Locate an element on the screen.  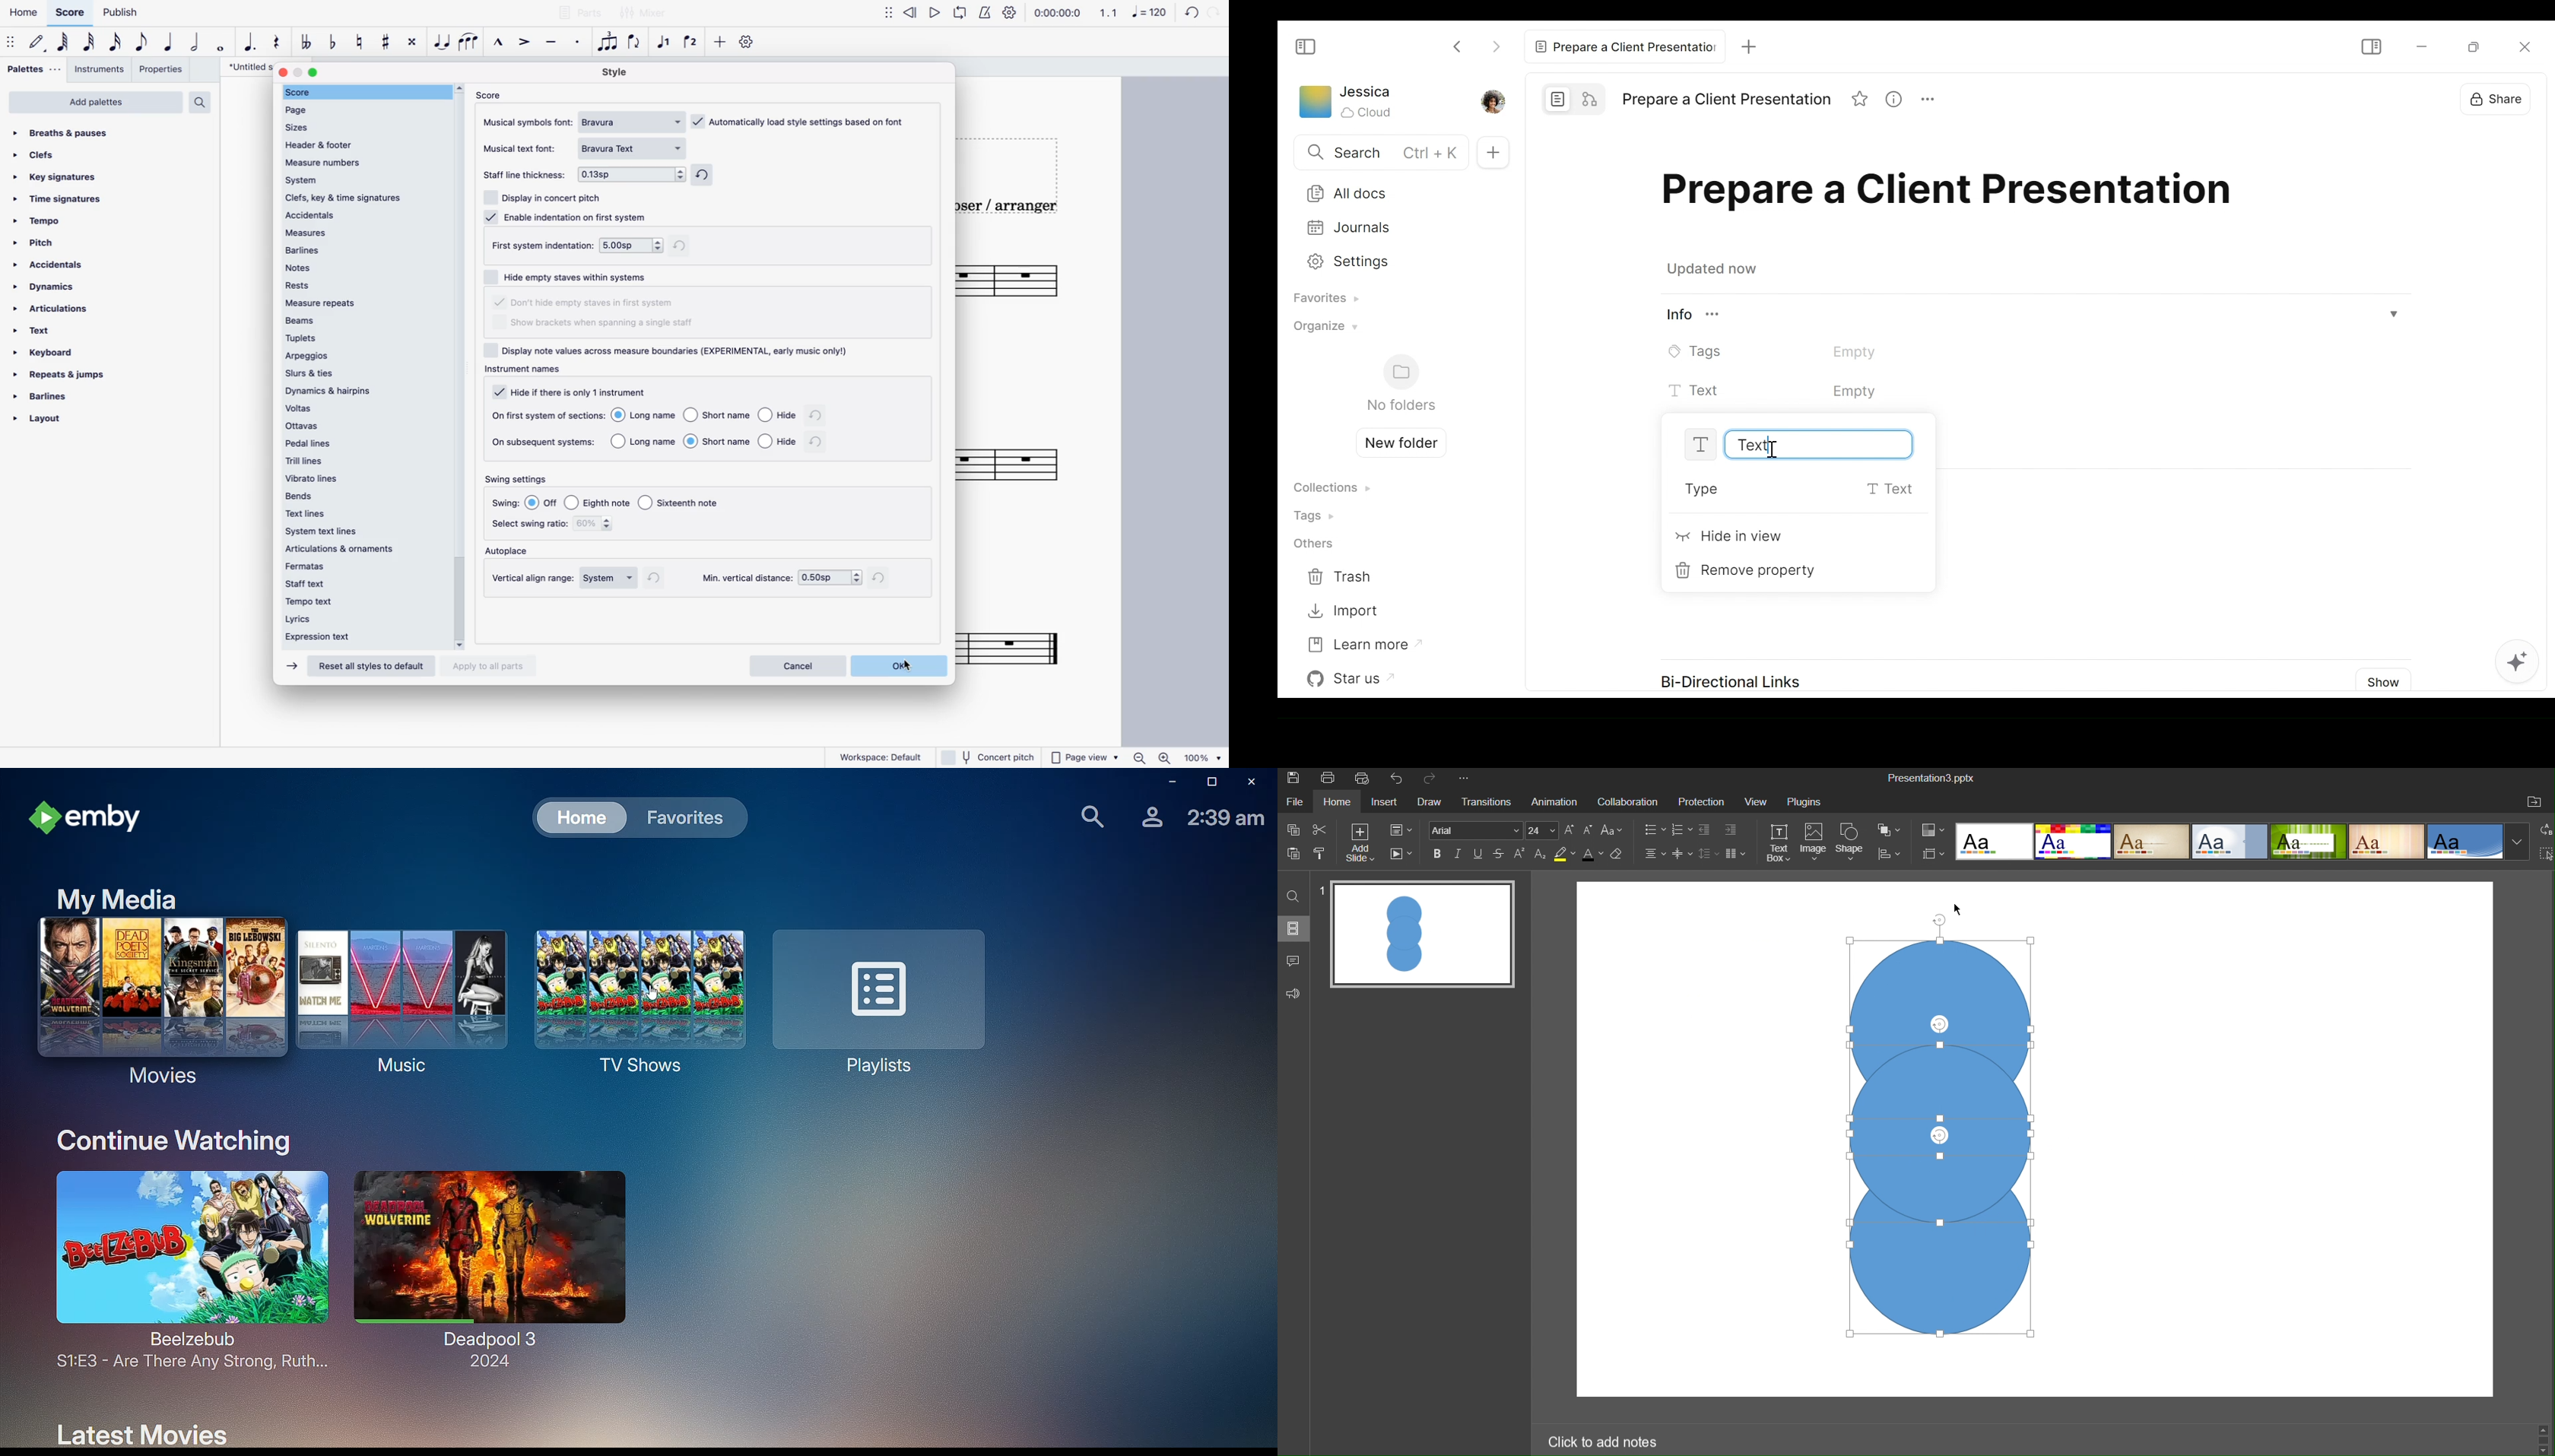
measure repeats is located at coordinates (364, 303).